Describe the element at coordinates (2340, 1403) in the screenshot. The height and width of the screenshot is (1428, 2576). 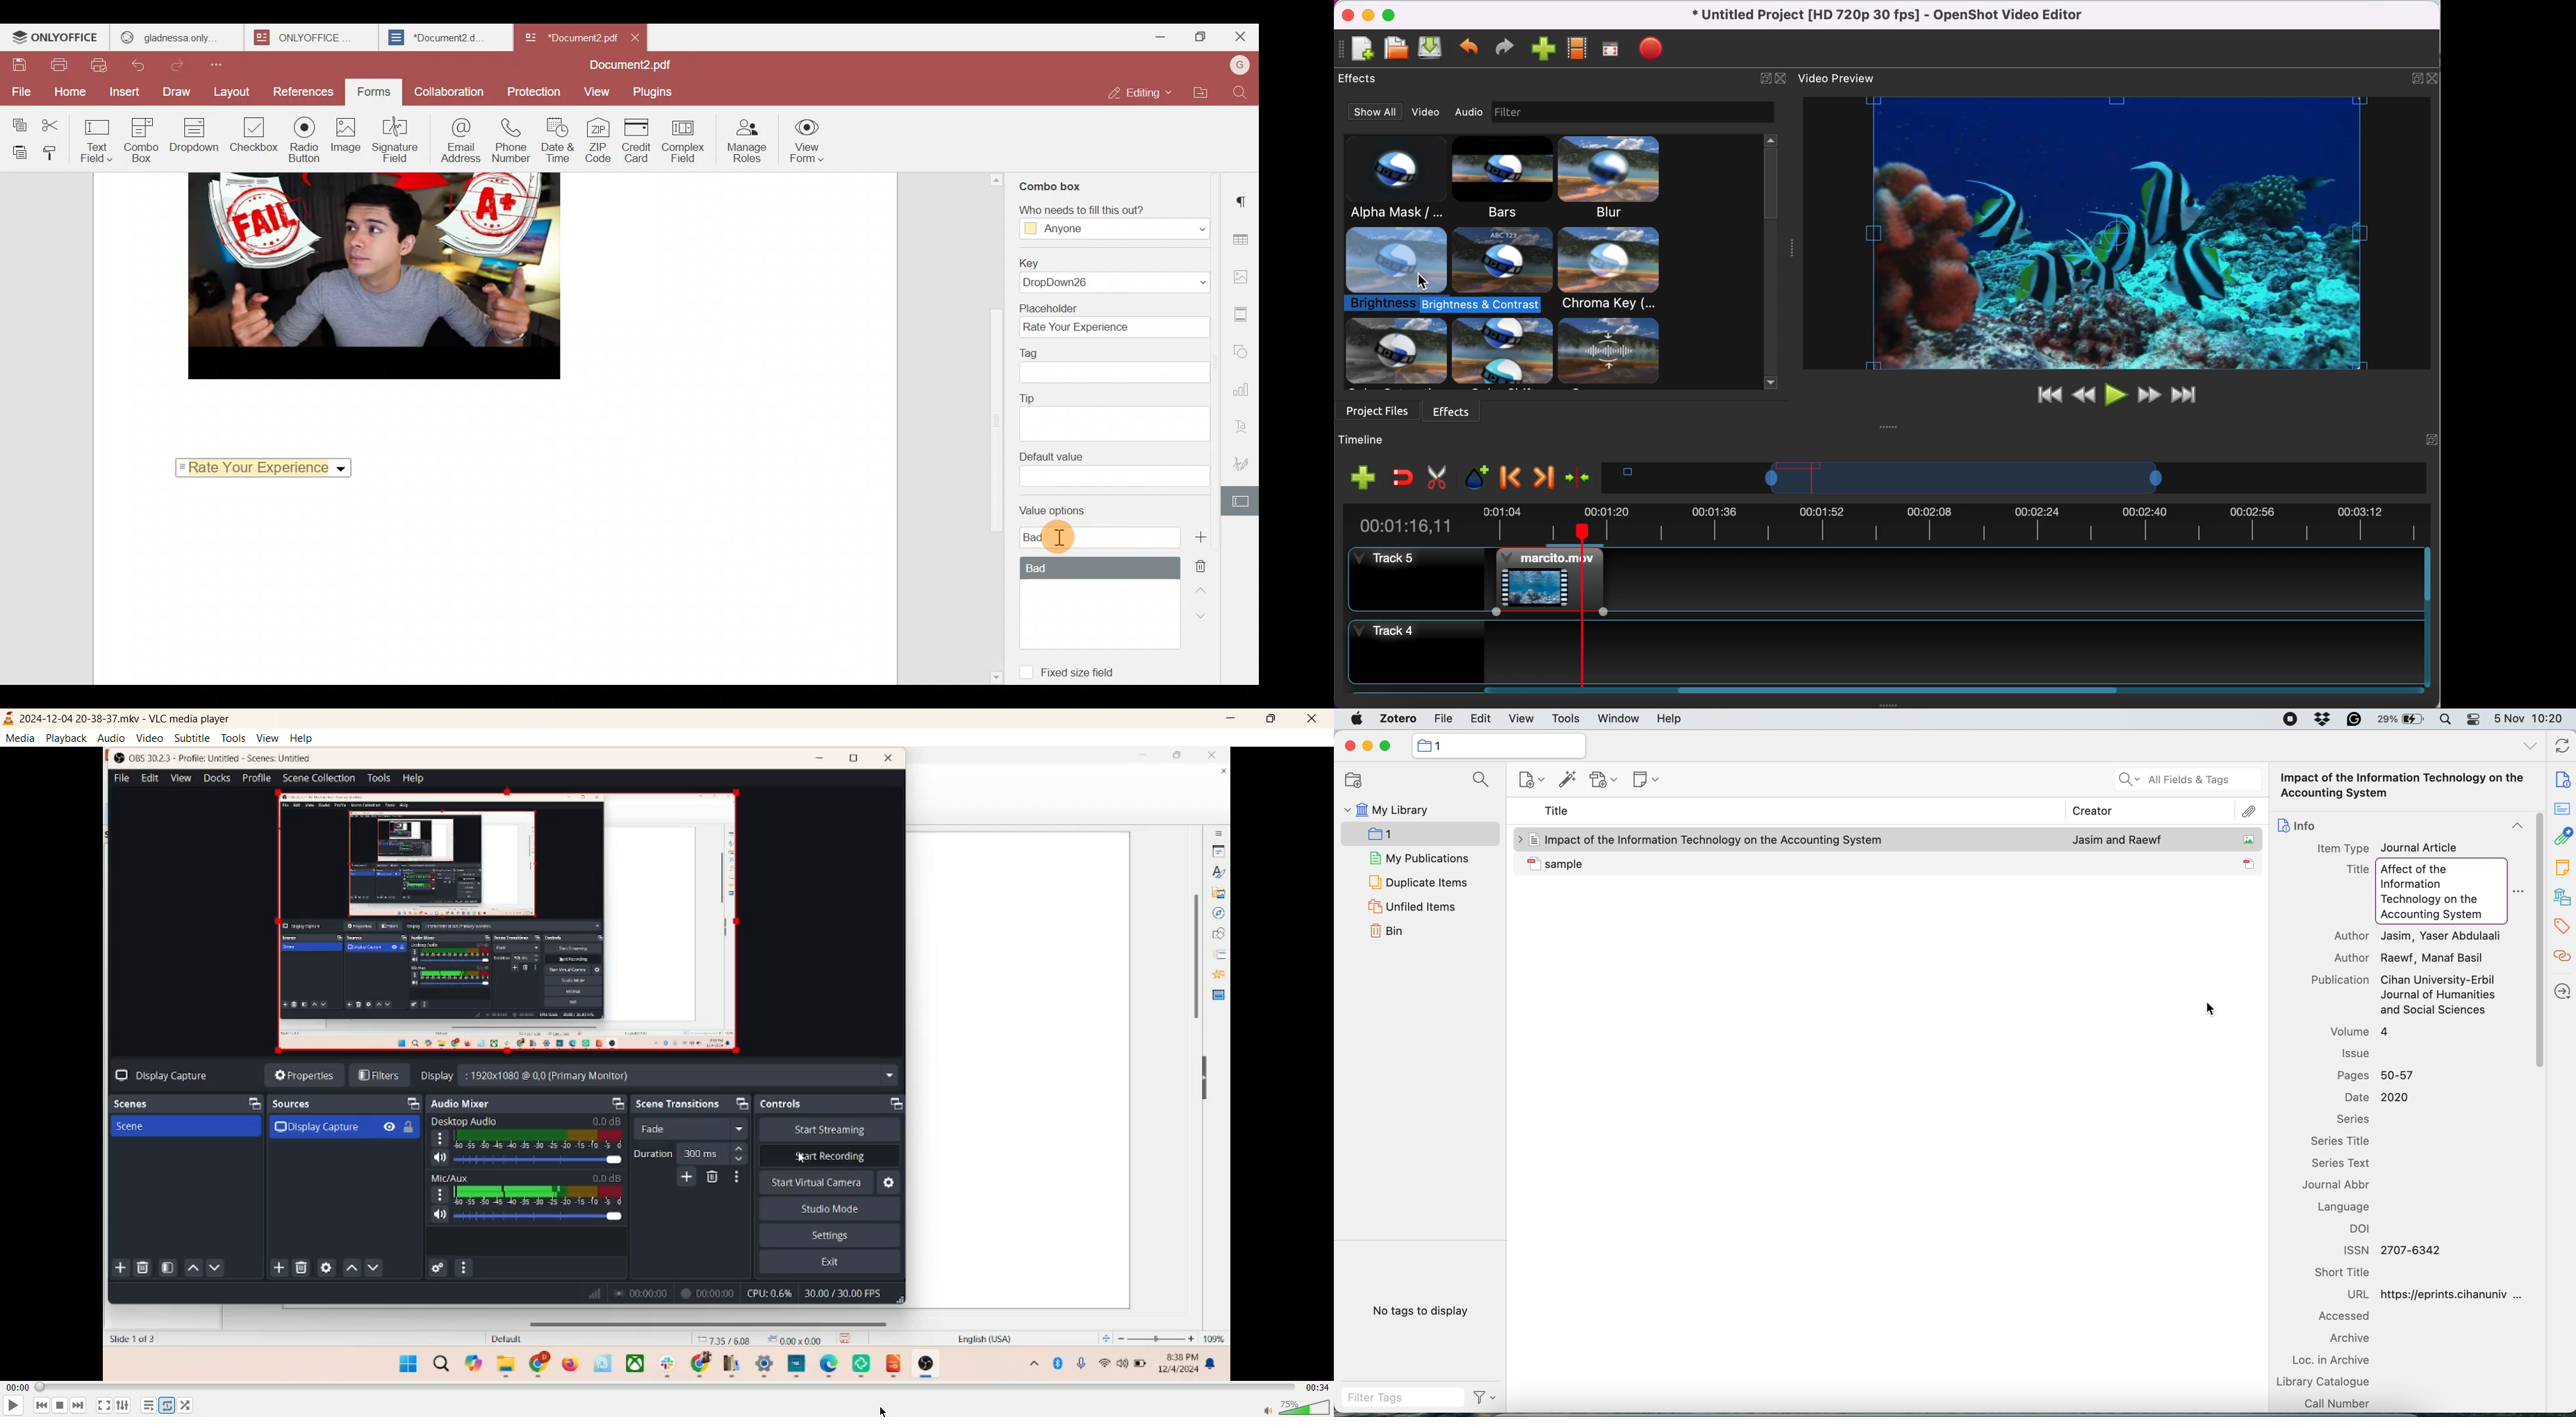
I see `call number` at that location.